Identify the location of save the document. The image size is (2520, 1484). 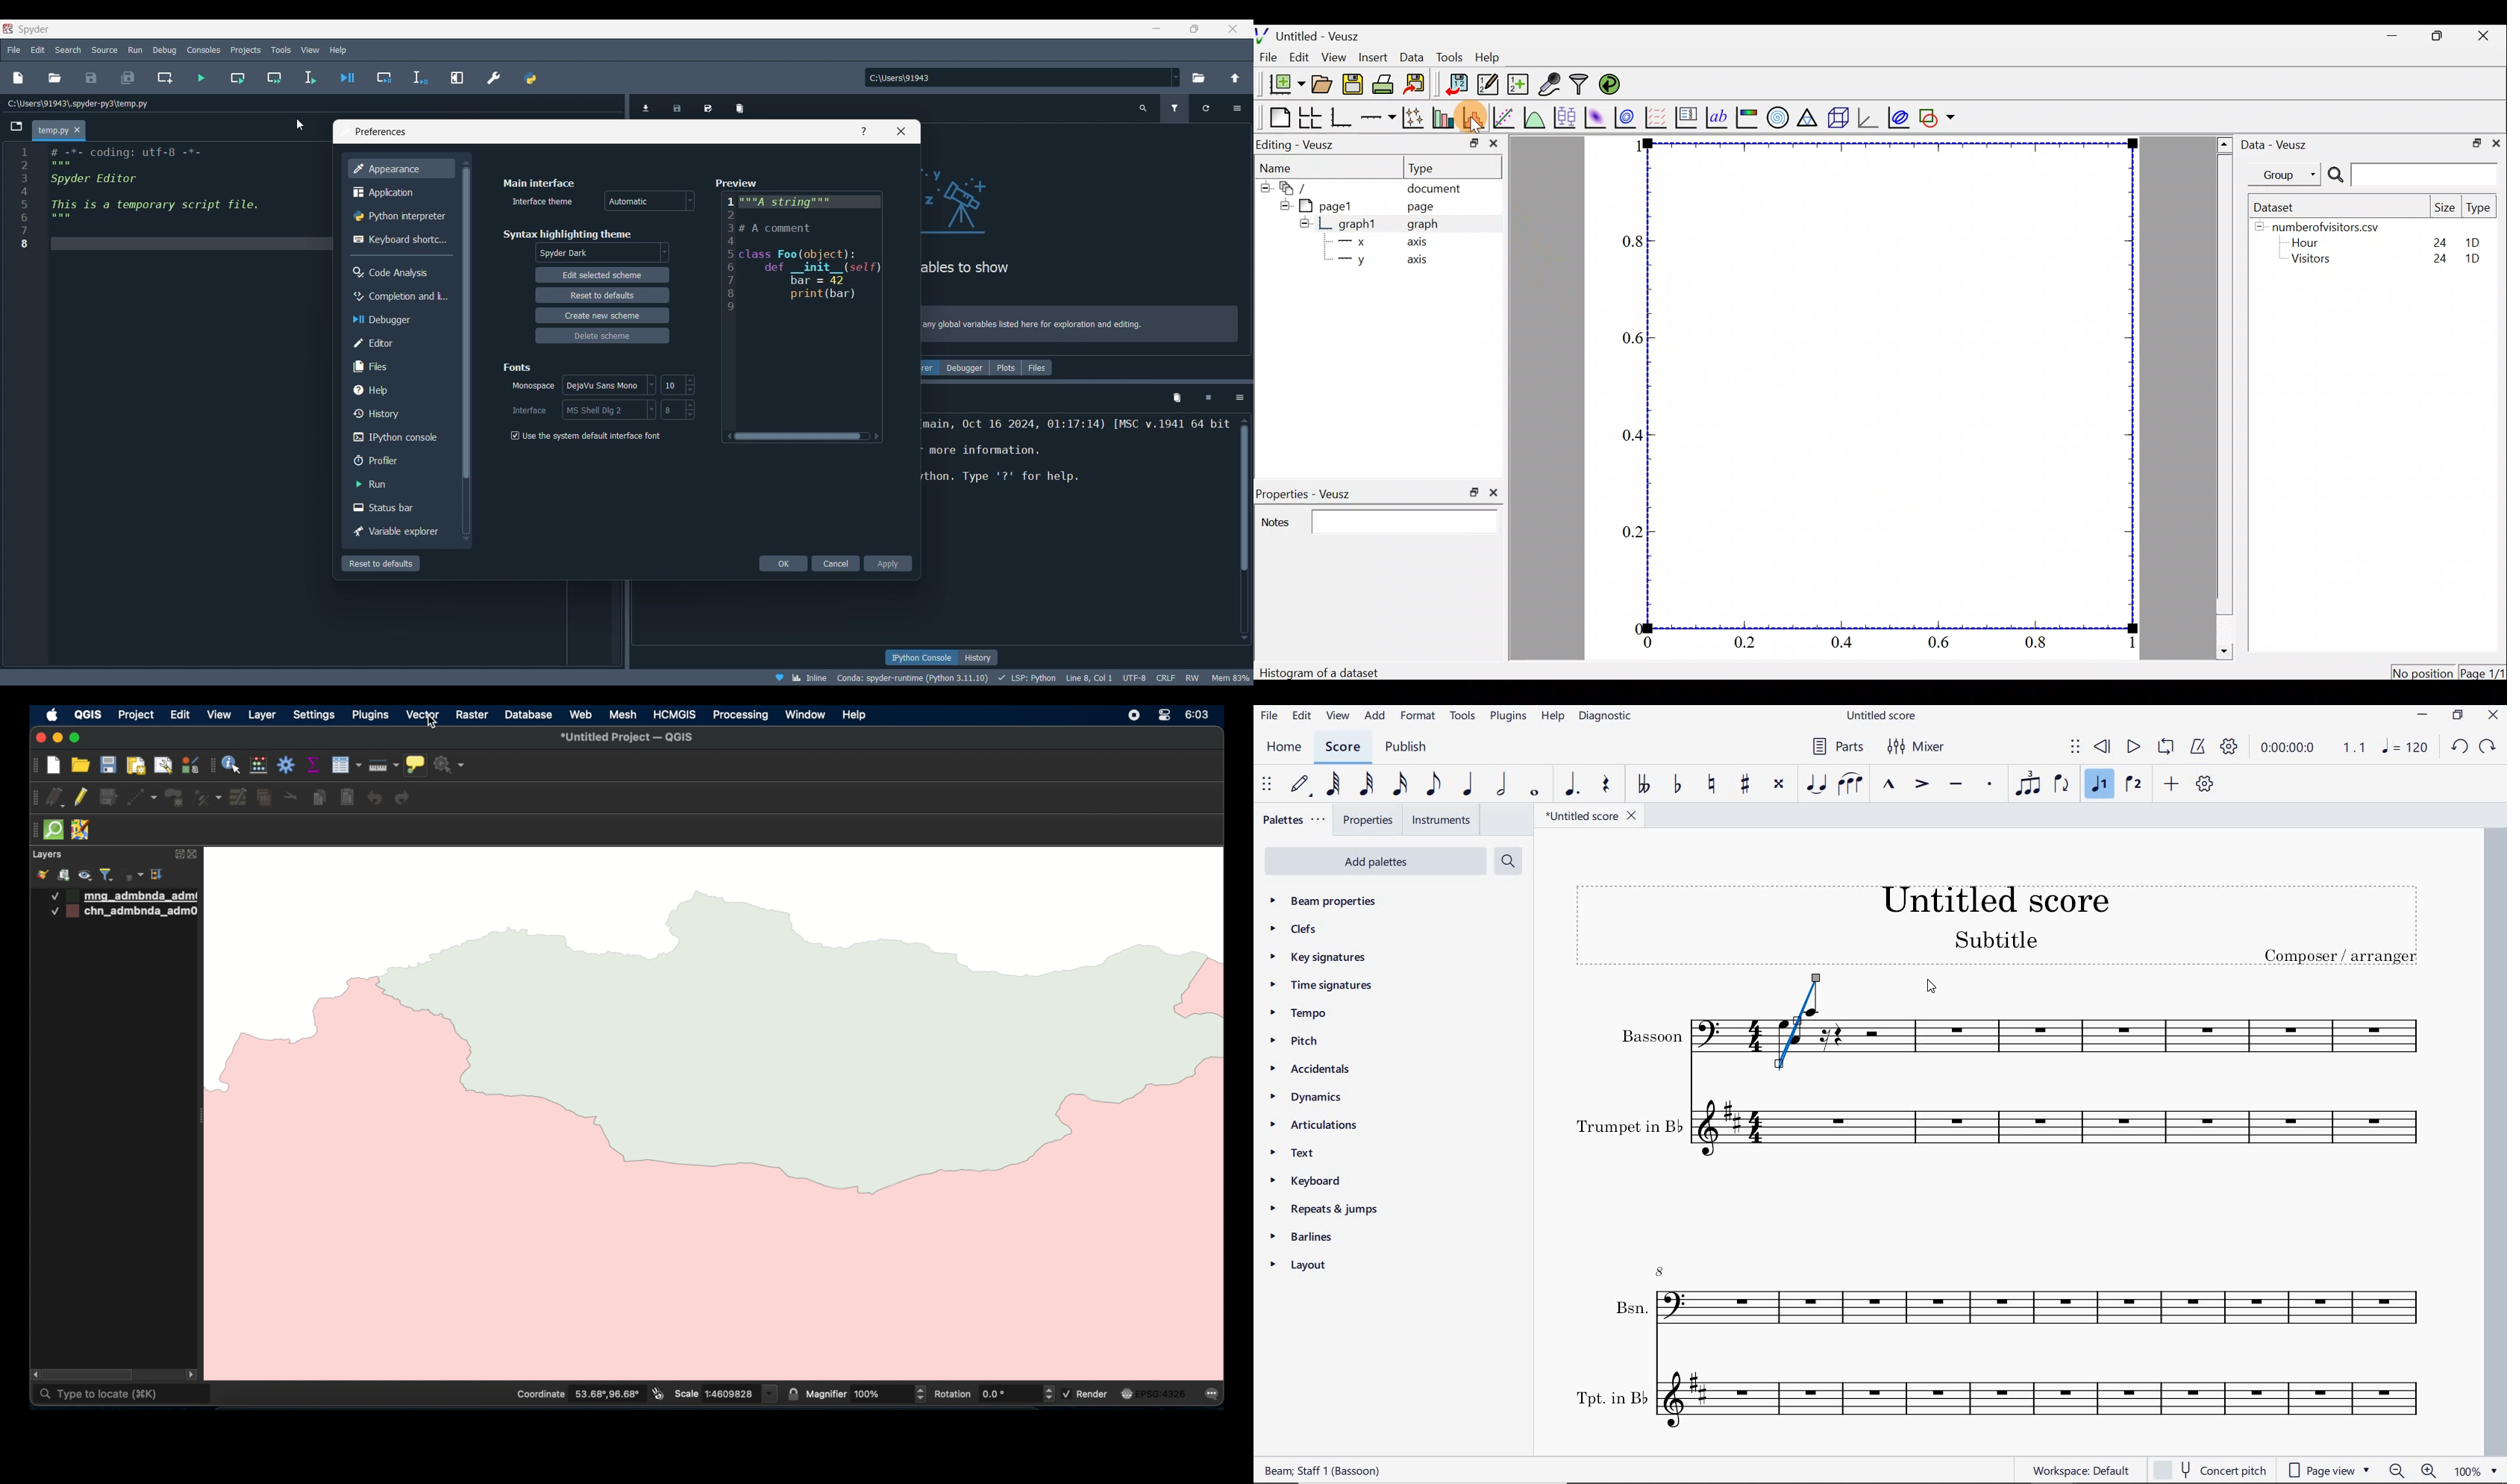
(1353, 86).